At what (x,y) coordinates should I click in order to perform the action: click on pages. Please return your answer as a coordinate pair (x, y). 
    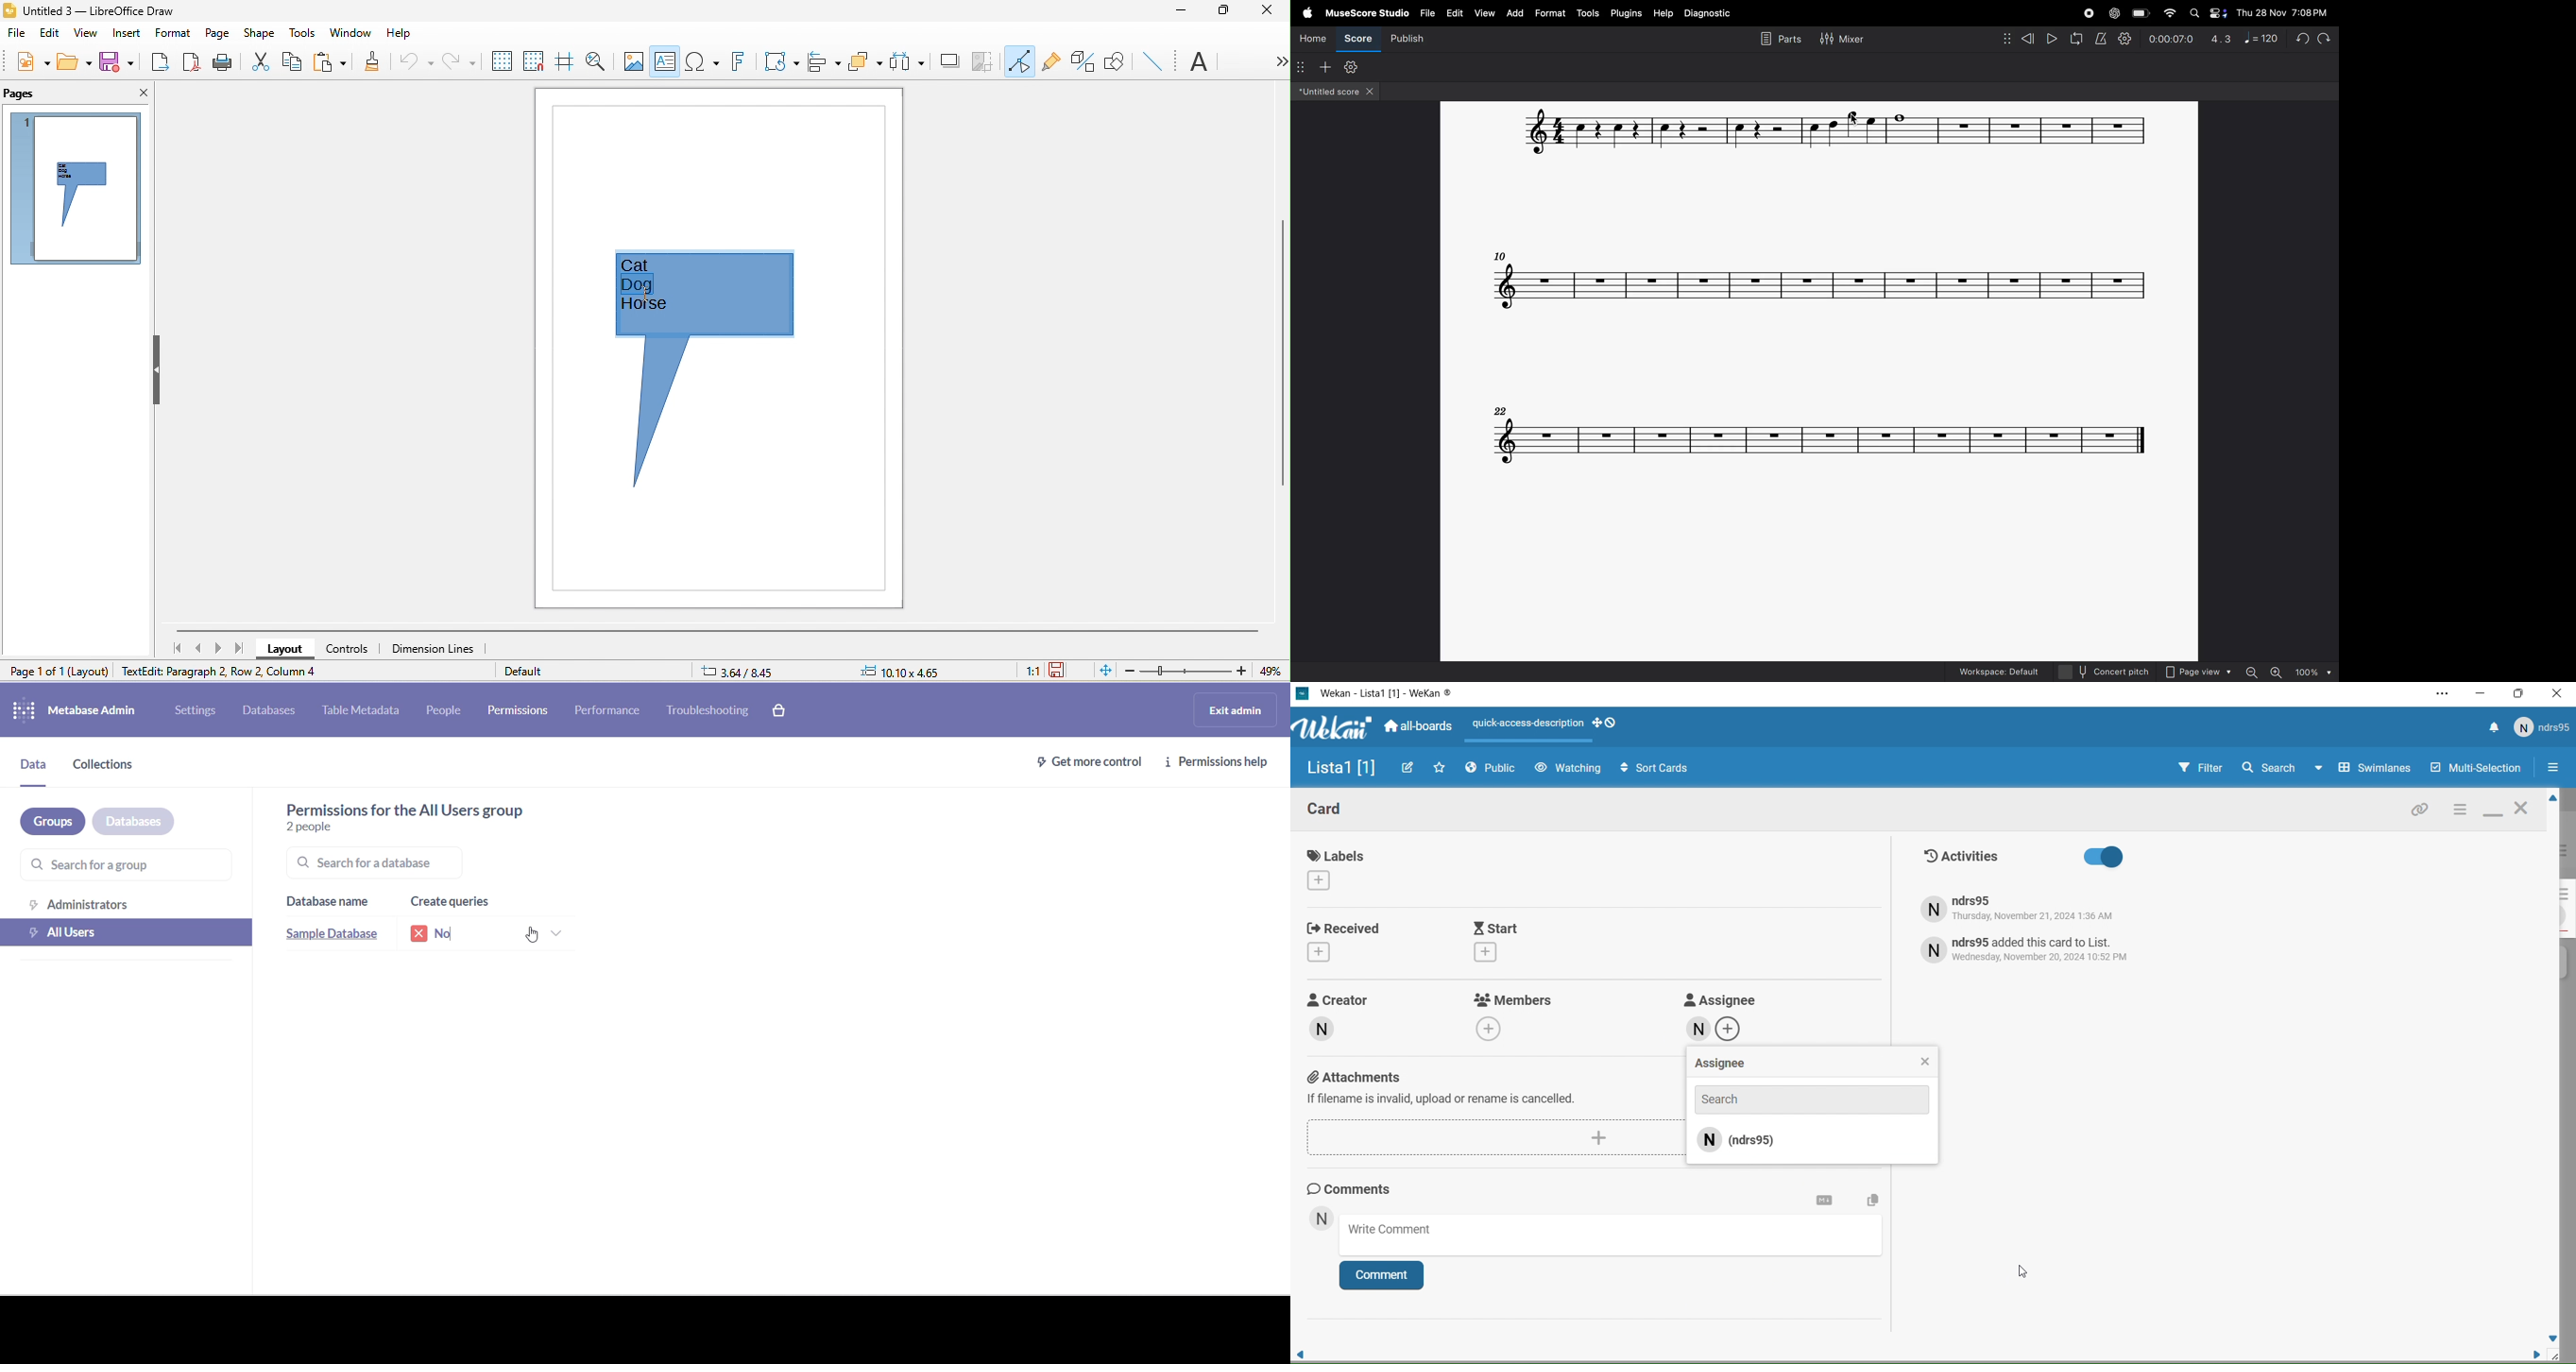
    Looking at the image, I should click on (24, 93).